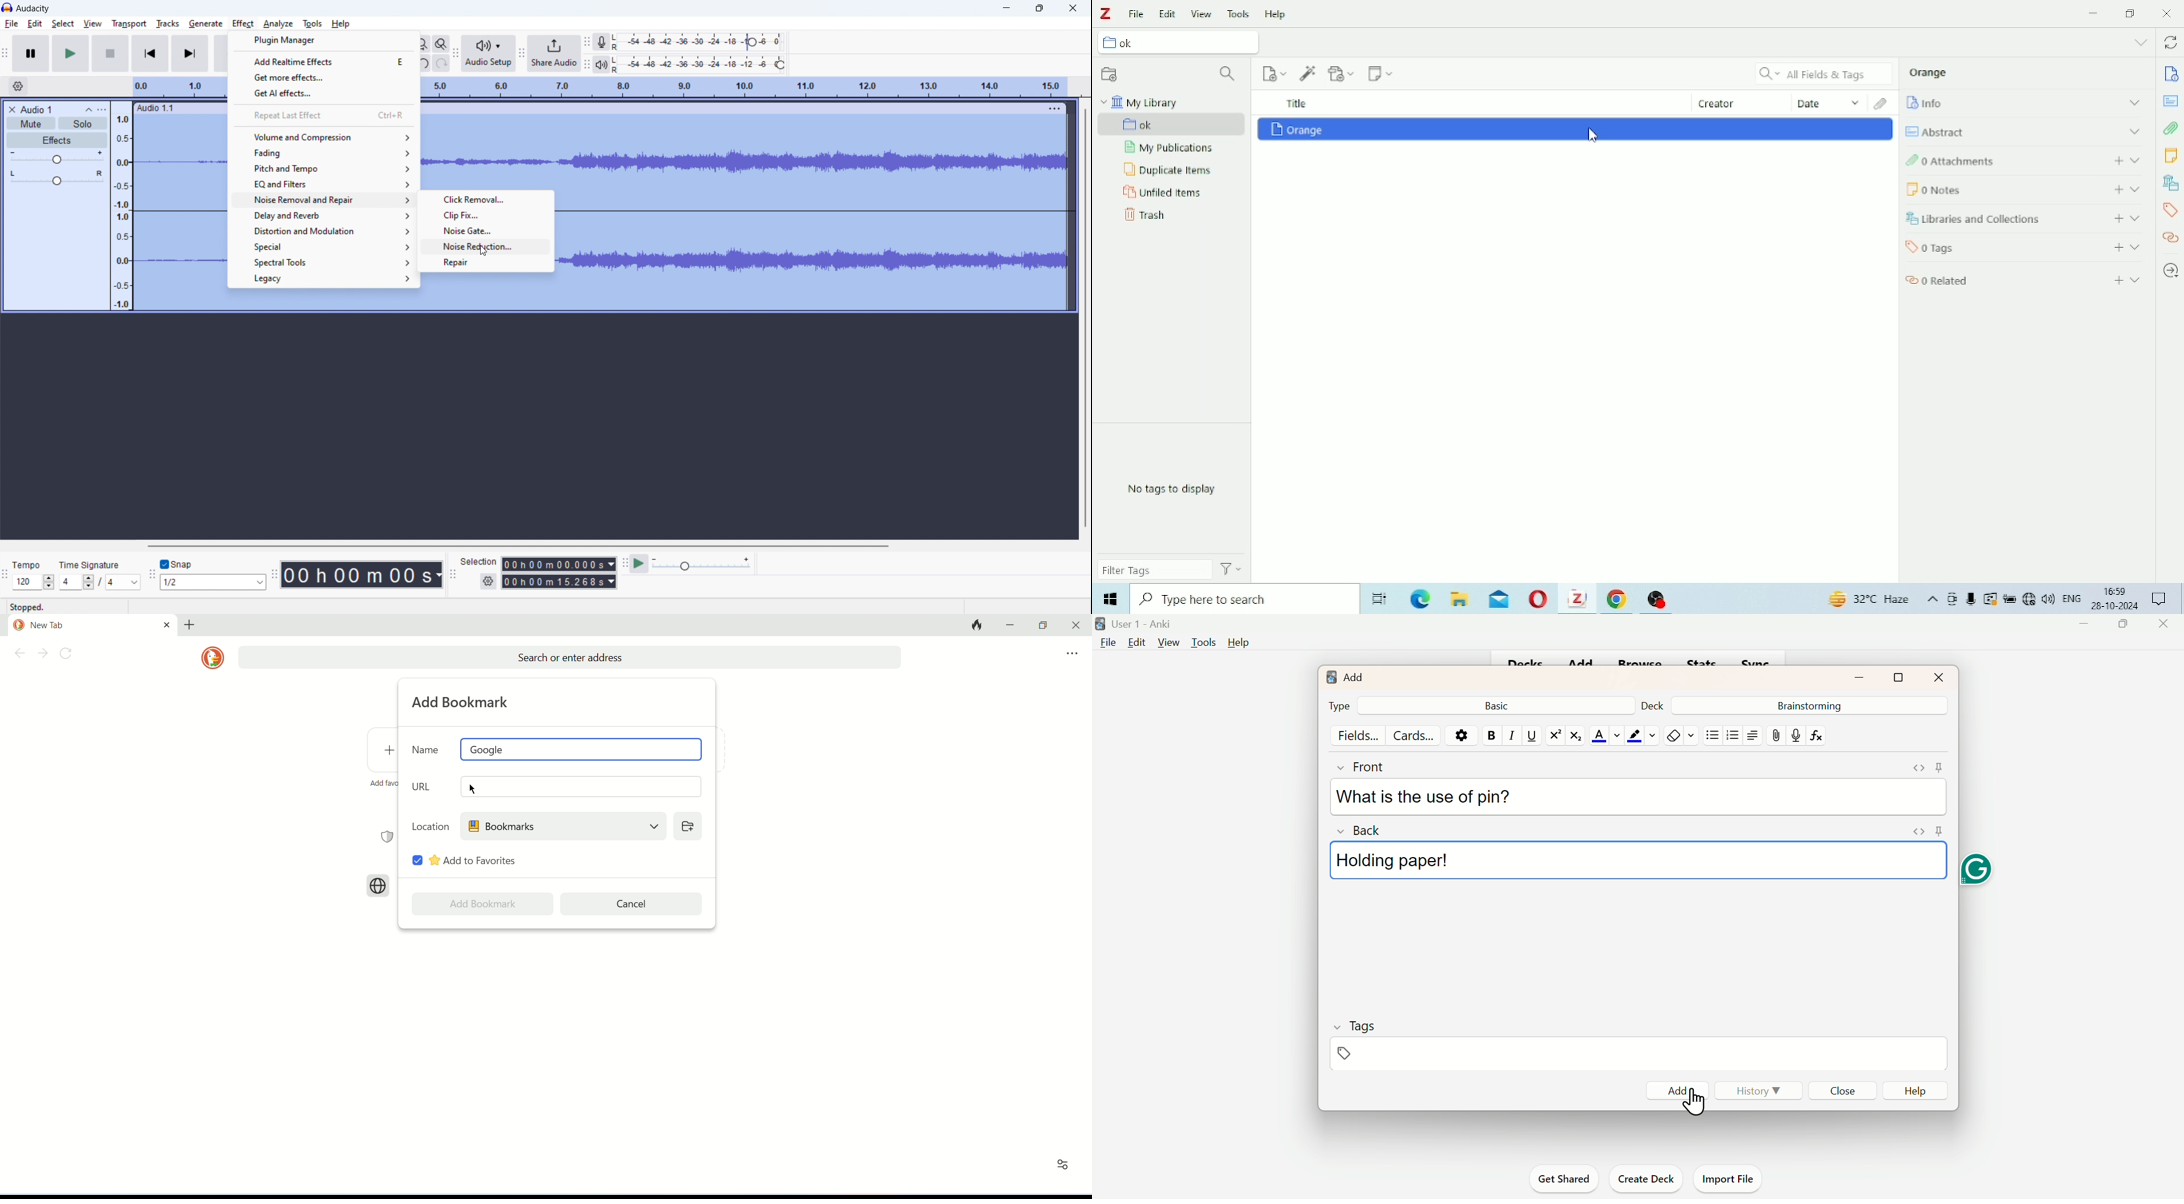 The image size is (2184, 1204). Describe the element at coordinates (321, 263) in the screenshot. I see `spectral tools` at that location.